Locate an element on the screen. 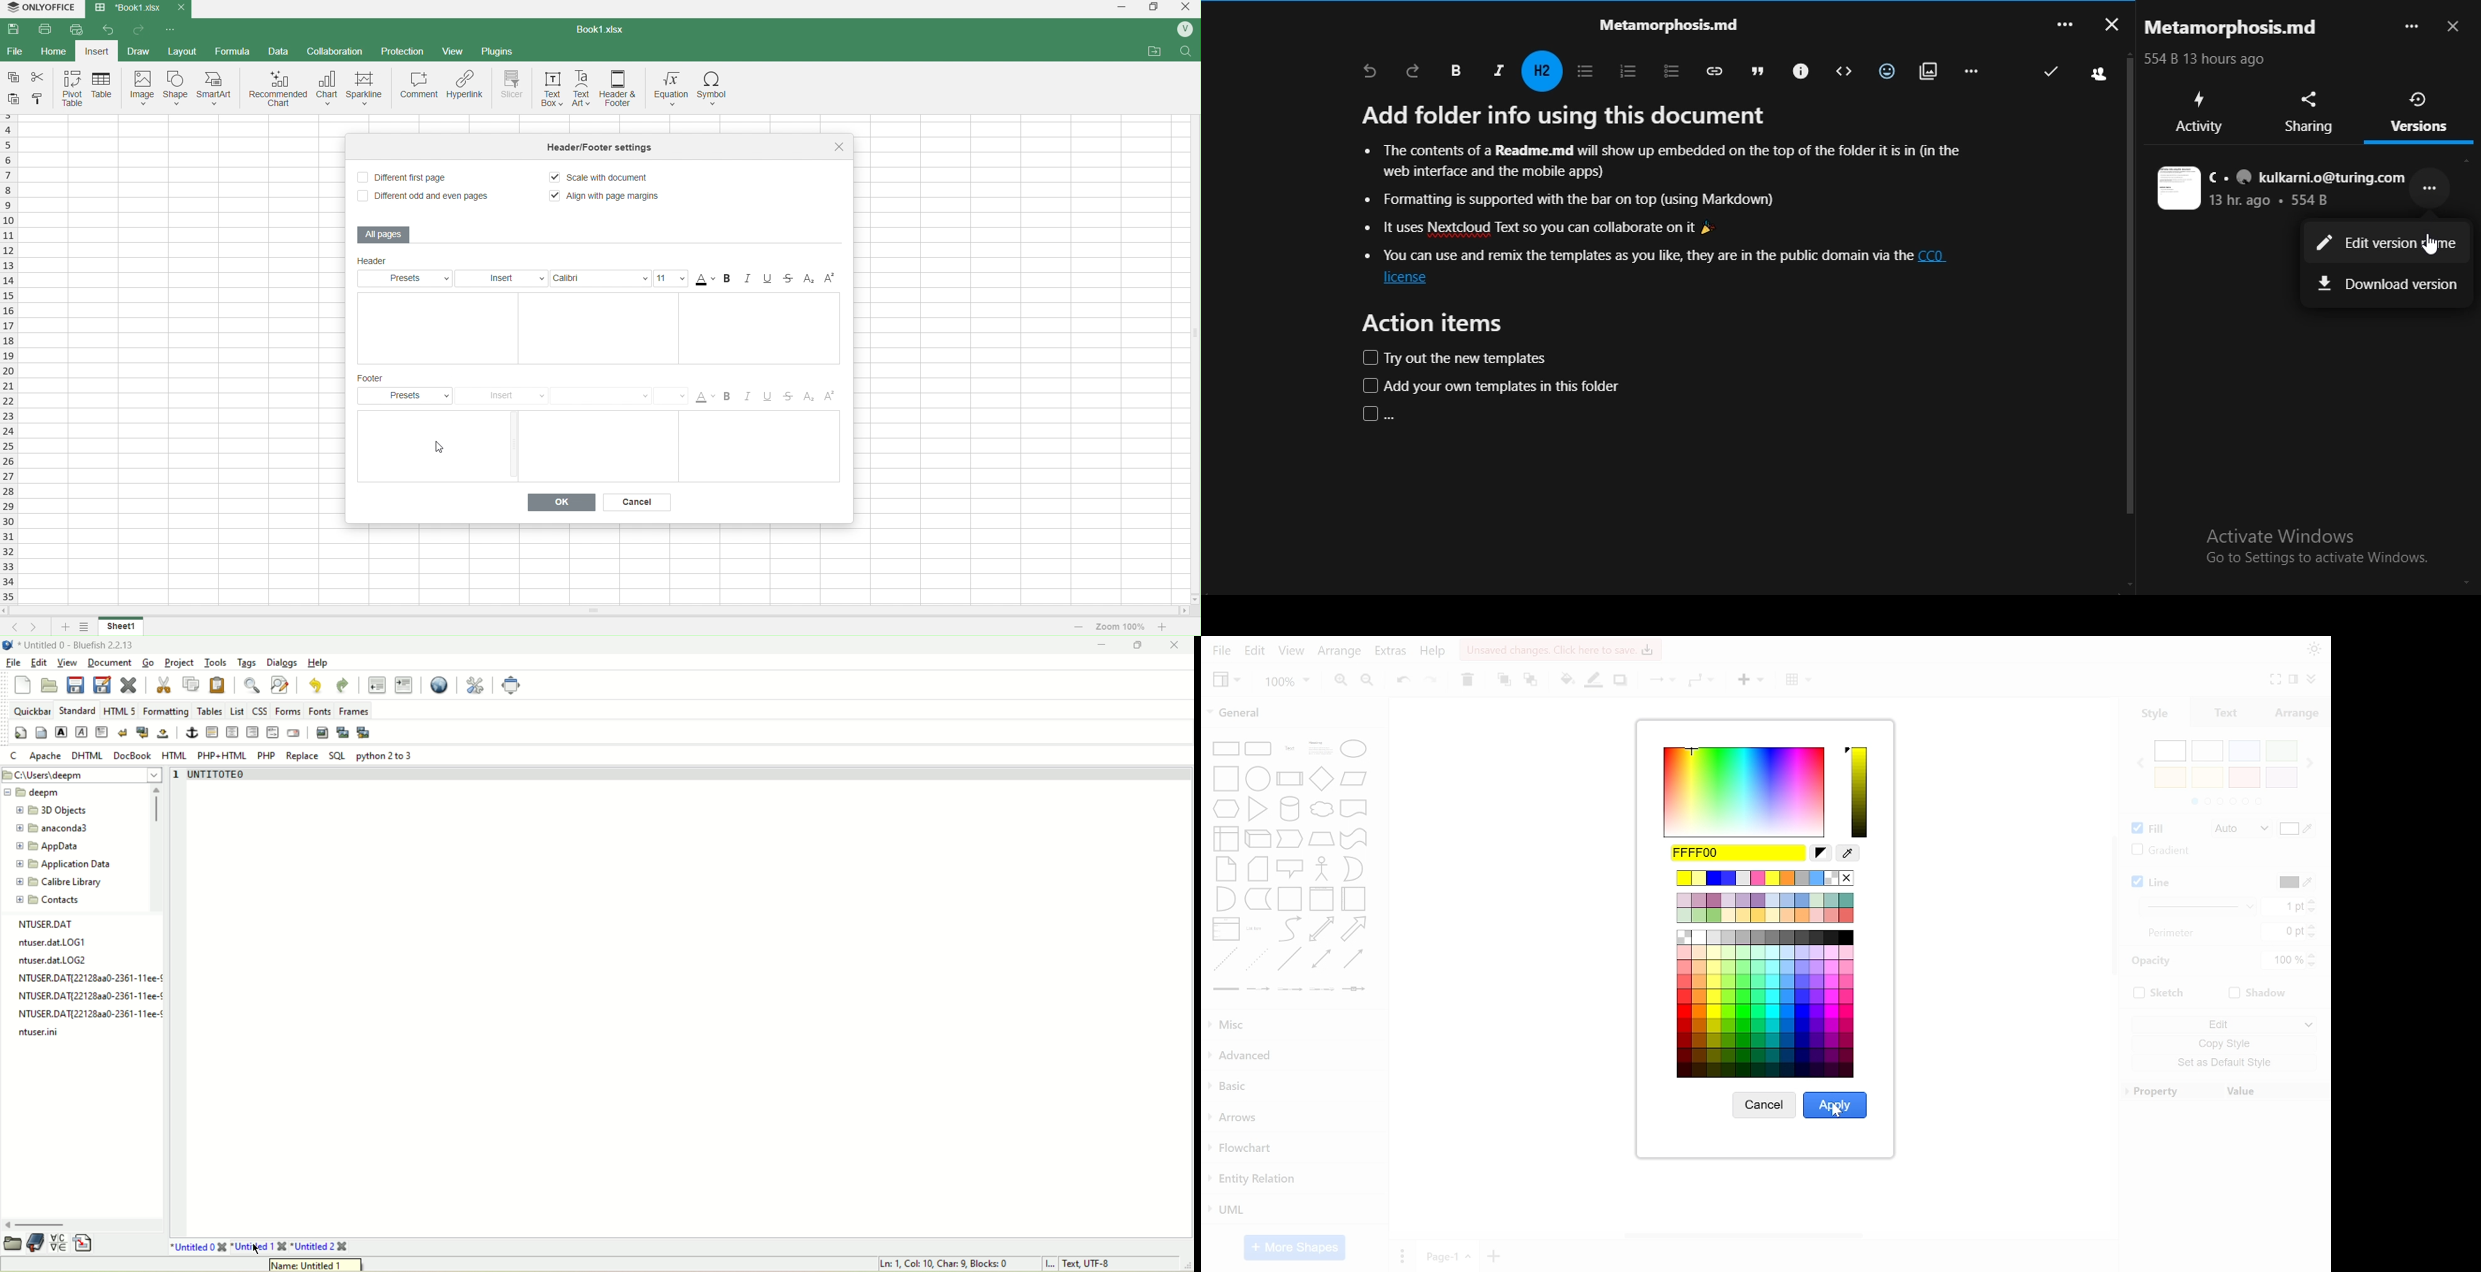 The height and width of the screenshot is (1288, 2492). scroll bar is located at coordinates (57, 1223).